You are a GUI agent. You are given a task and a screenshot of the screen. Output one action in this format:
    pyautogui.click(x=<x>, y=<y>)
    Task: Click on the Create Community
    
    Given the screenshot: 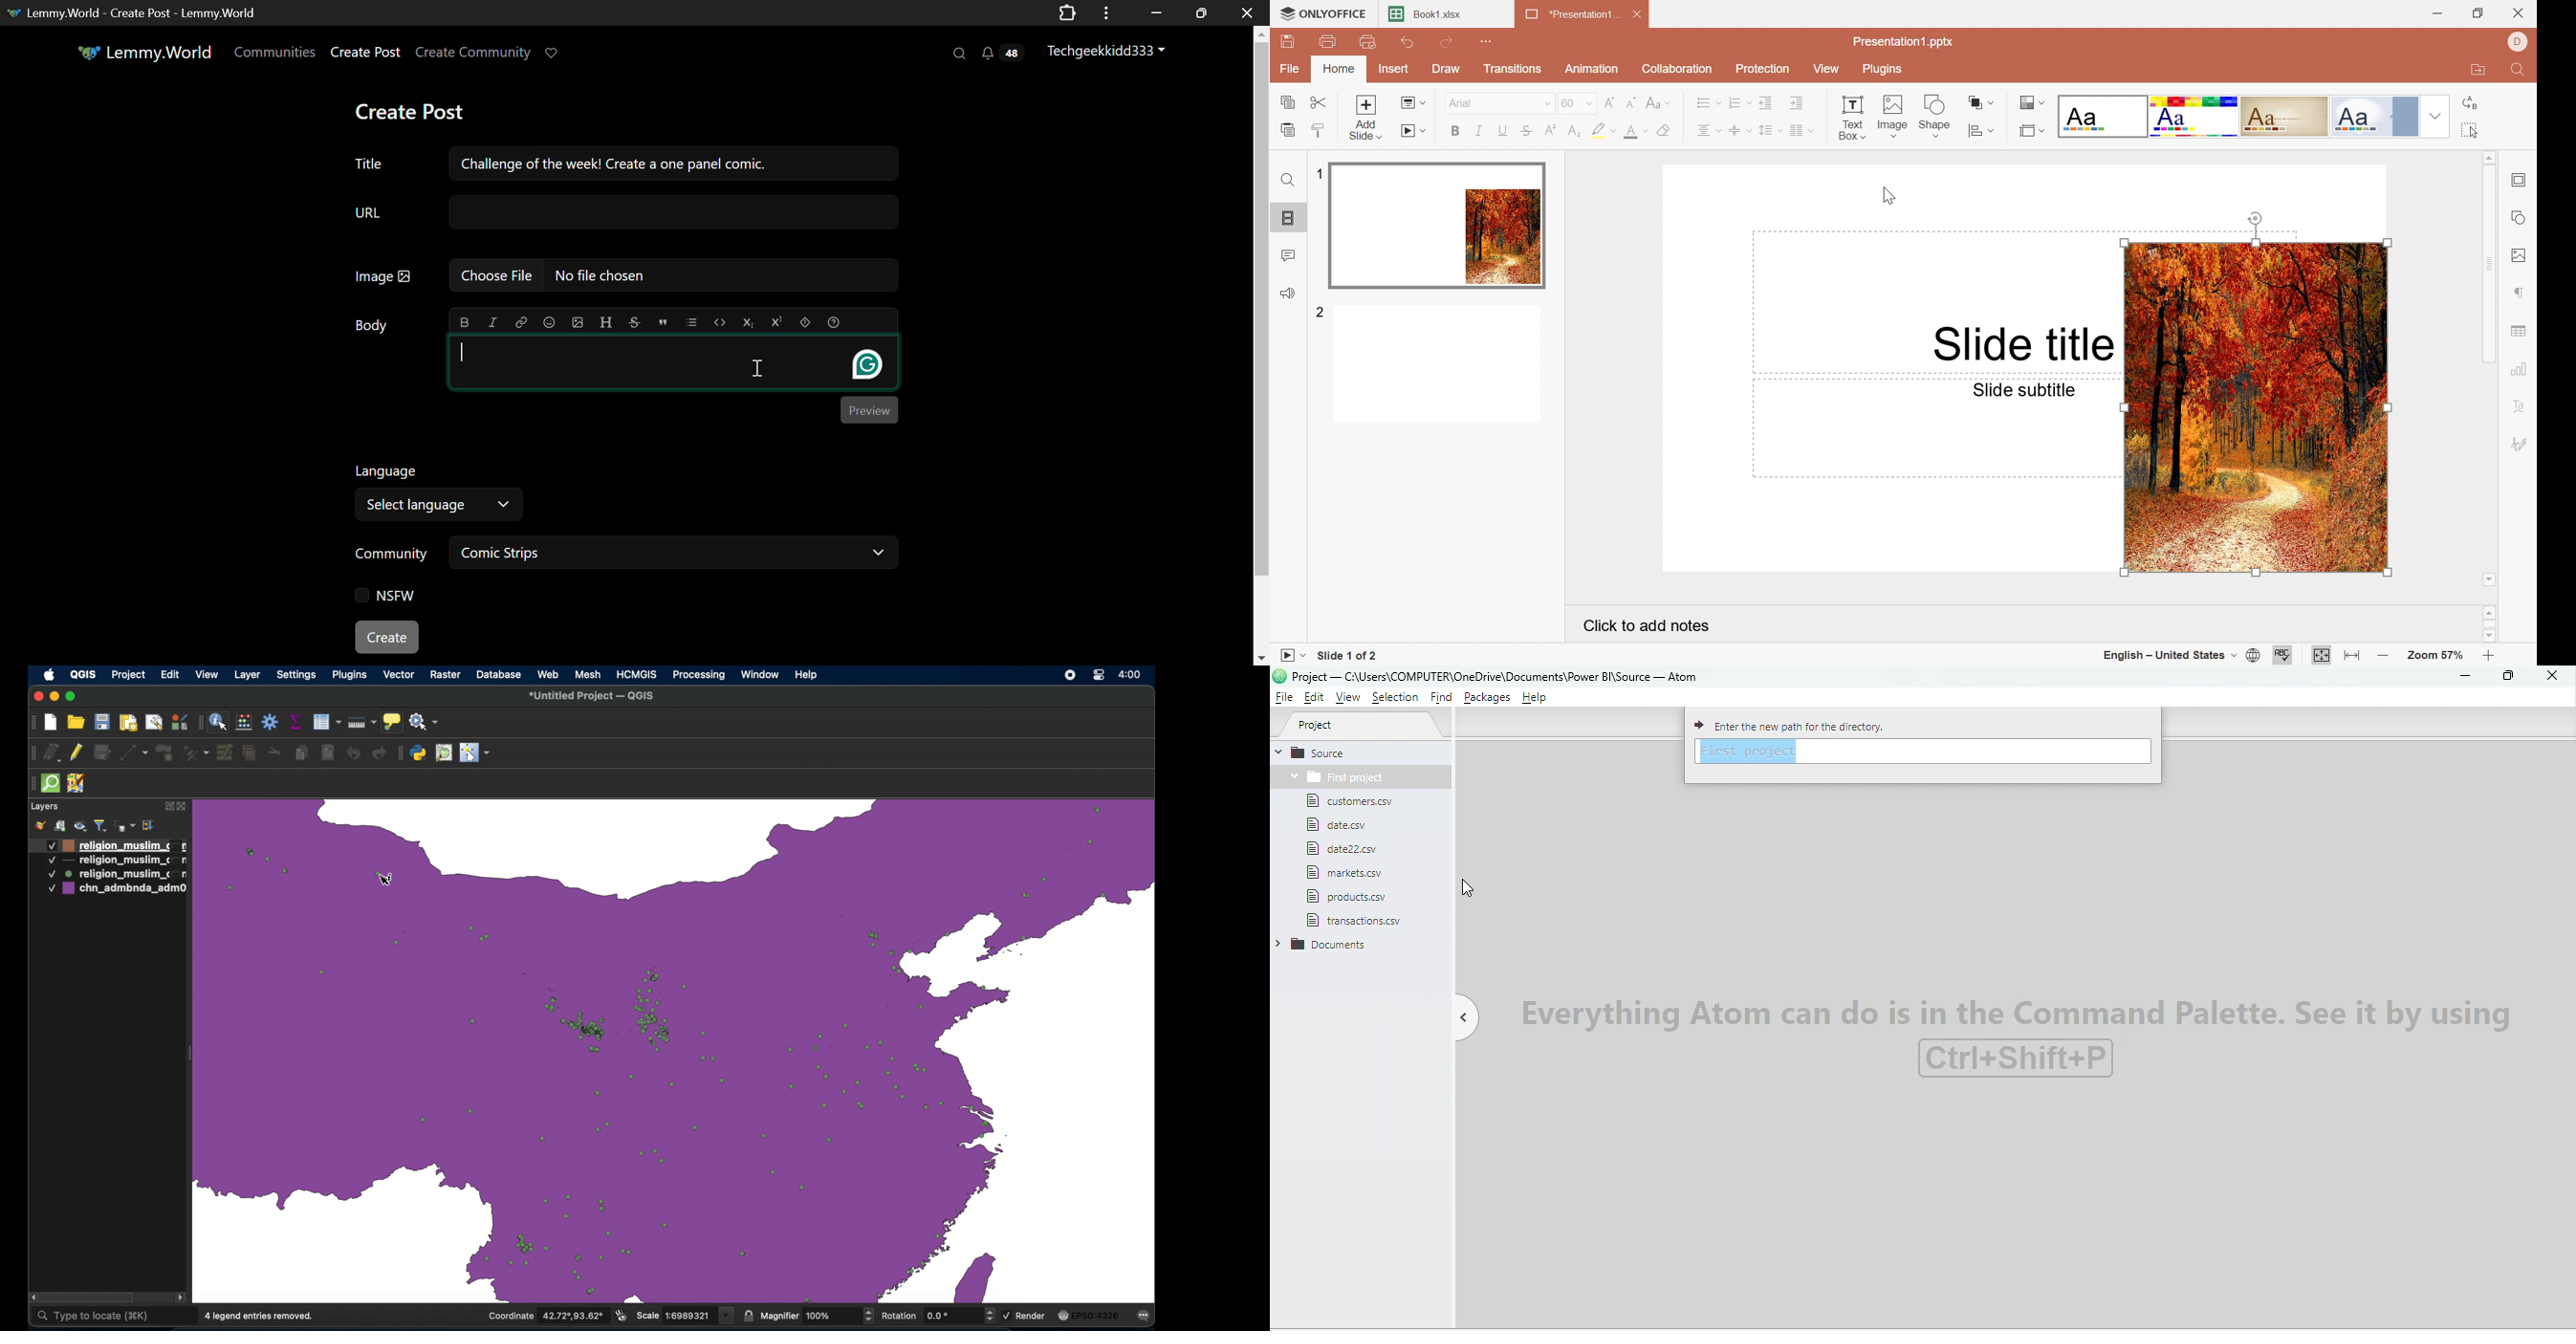 What is the action you would take?
    pyautogui.click(x=474, y=53)
    